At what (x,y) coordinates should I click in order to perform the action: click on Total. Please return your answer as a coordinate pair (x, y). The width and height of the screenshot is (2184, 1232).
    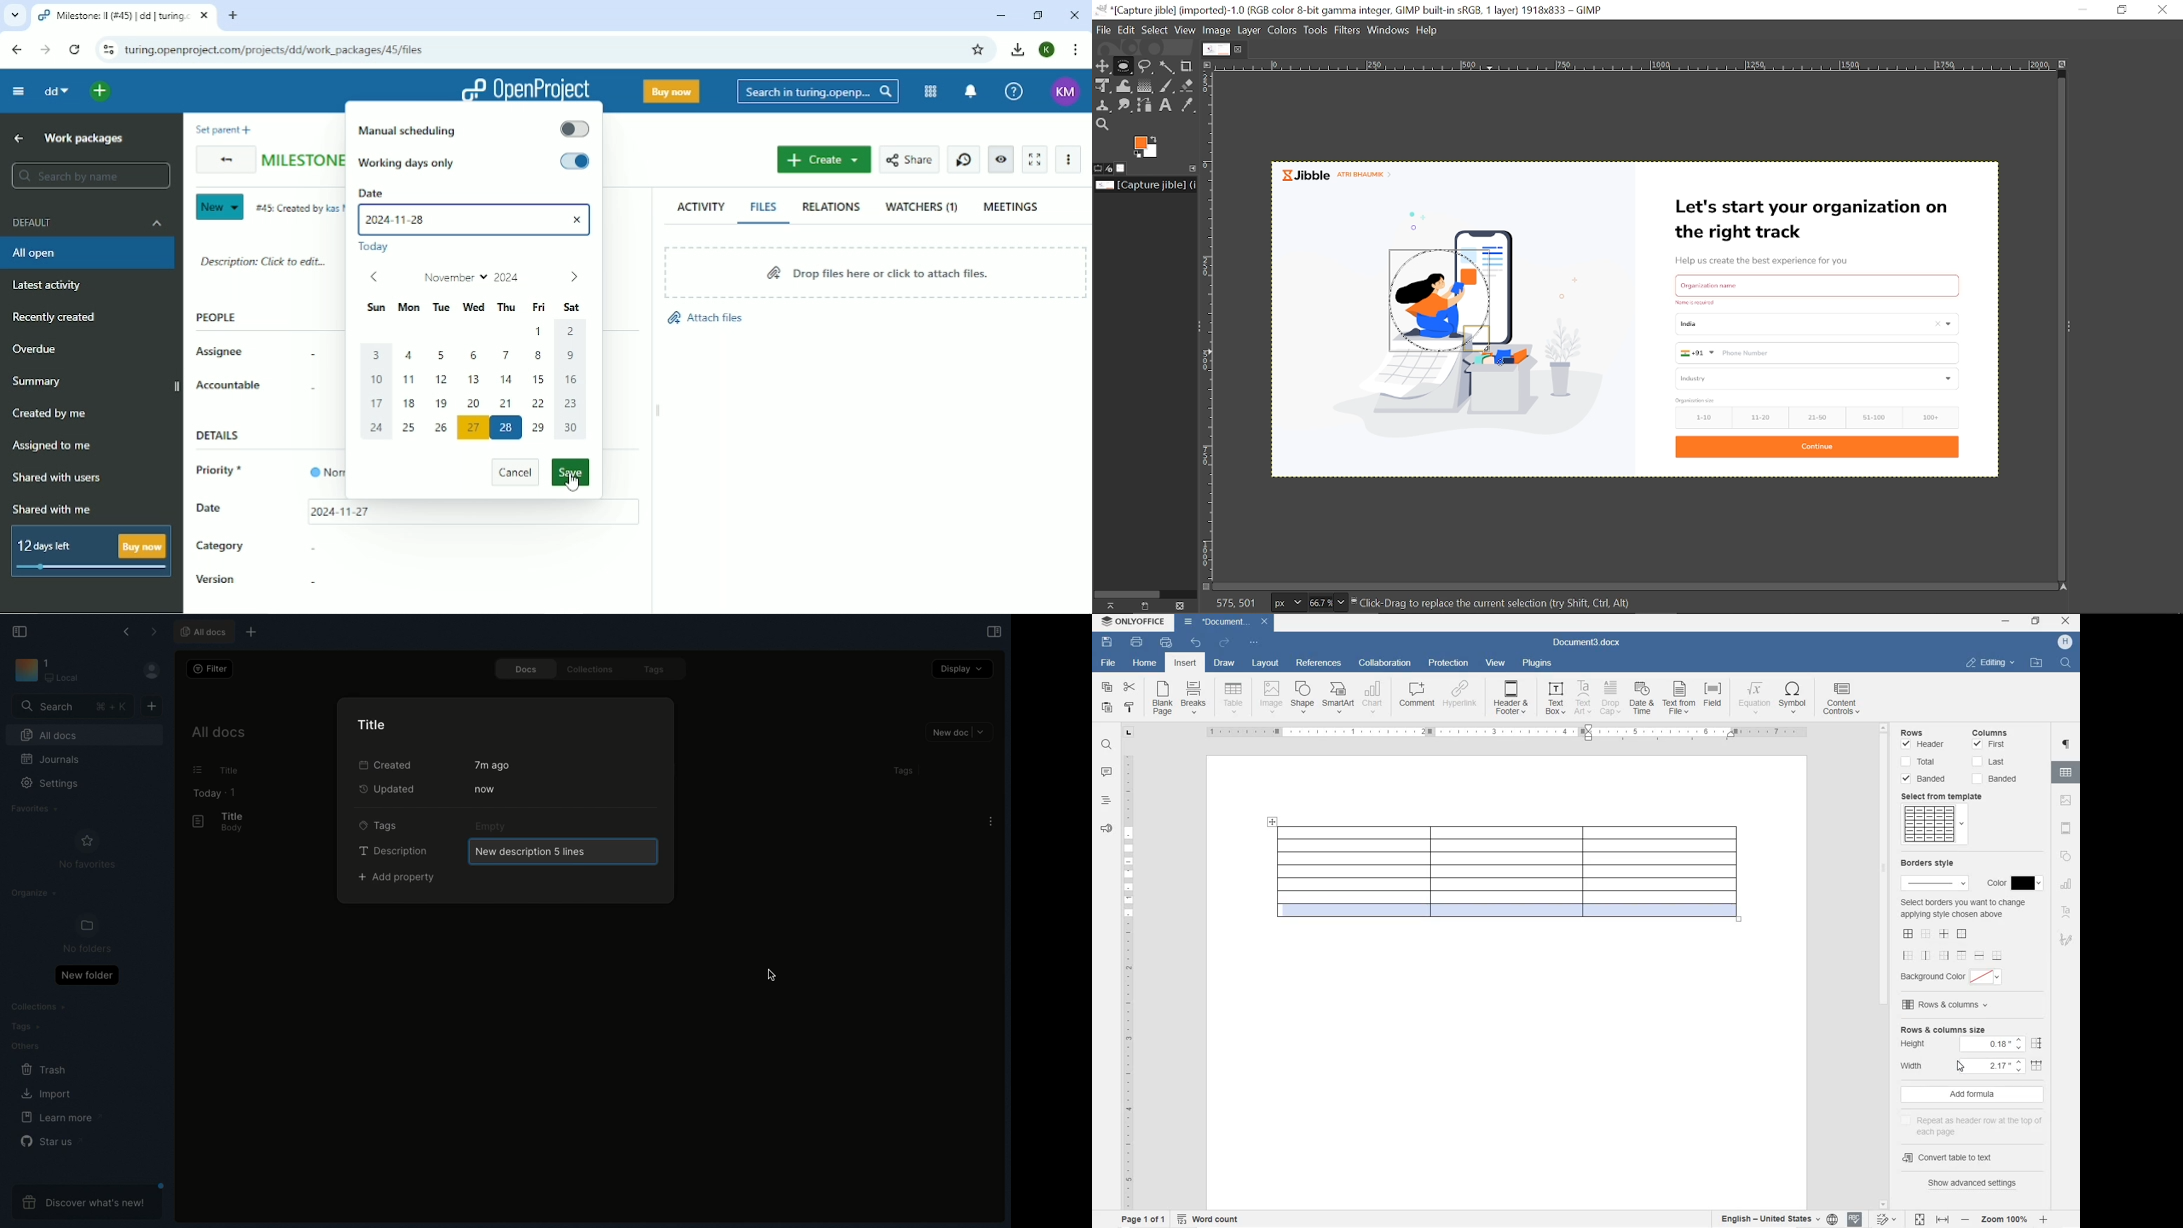
    Looking at the image, I should click on (1920, 762).